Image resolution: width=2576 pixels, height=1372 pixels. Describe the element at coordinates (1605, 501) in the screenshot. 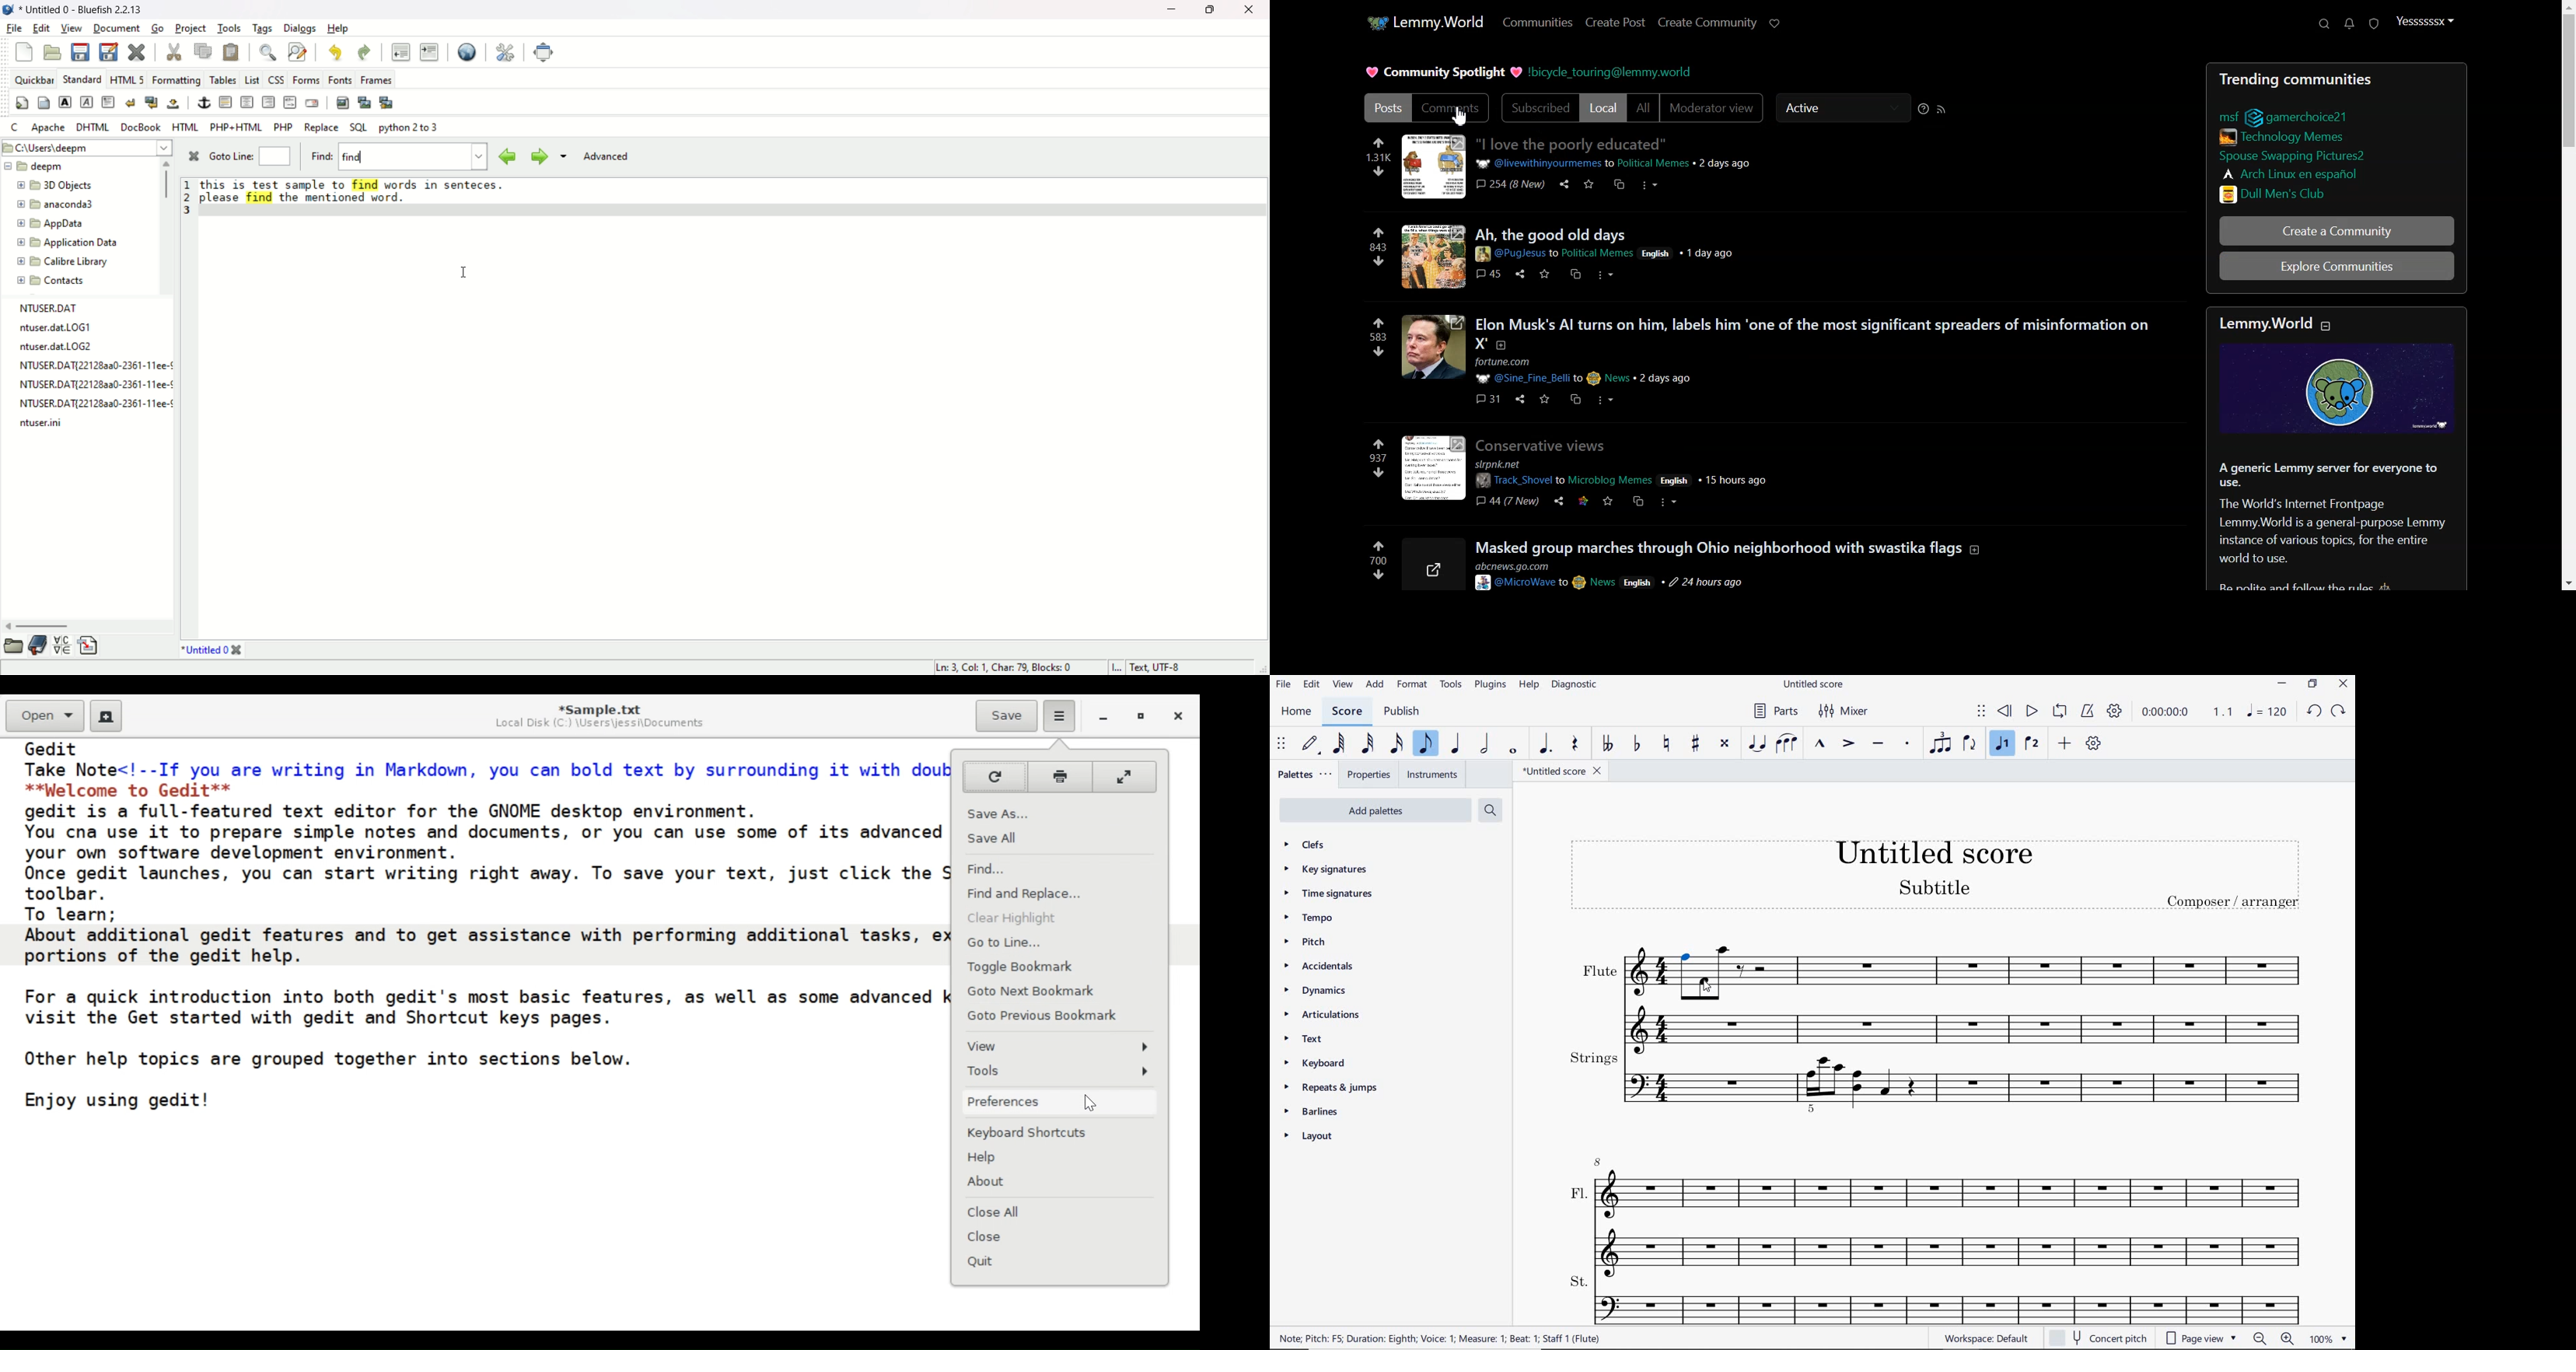

I see `save` at that location.